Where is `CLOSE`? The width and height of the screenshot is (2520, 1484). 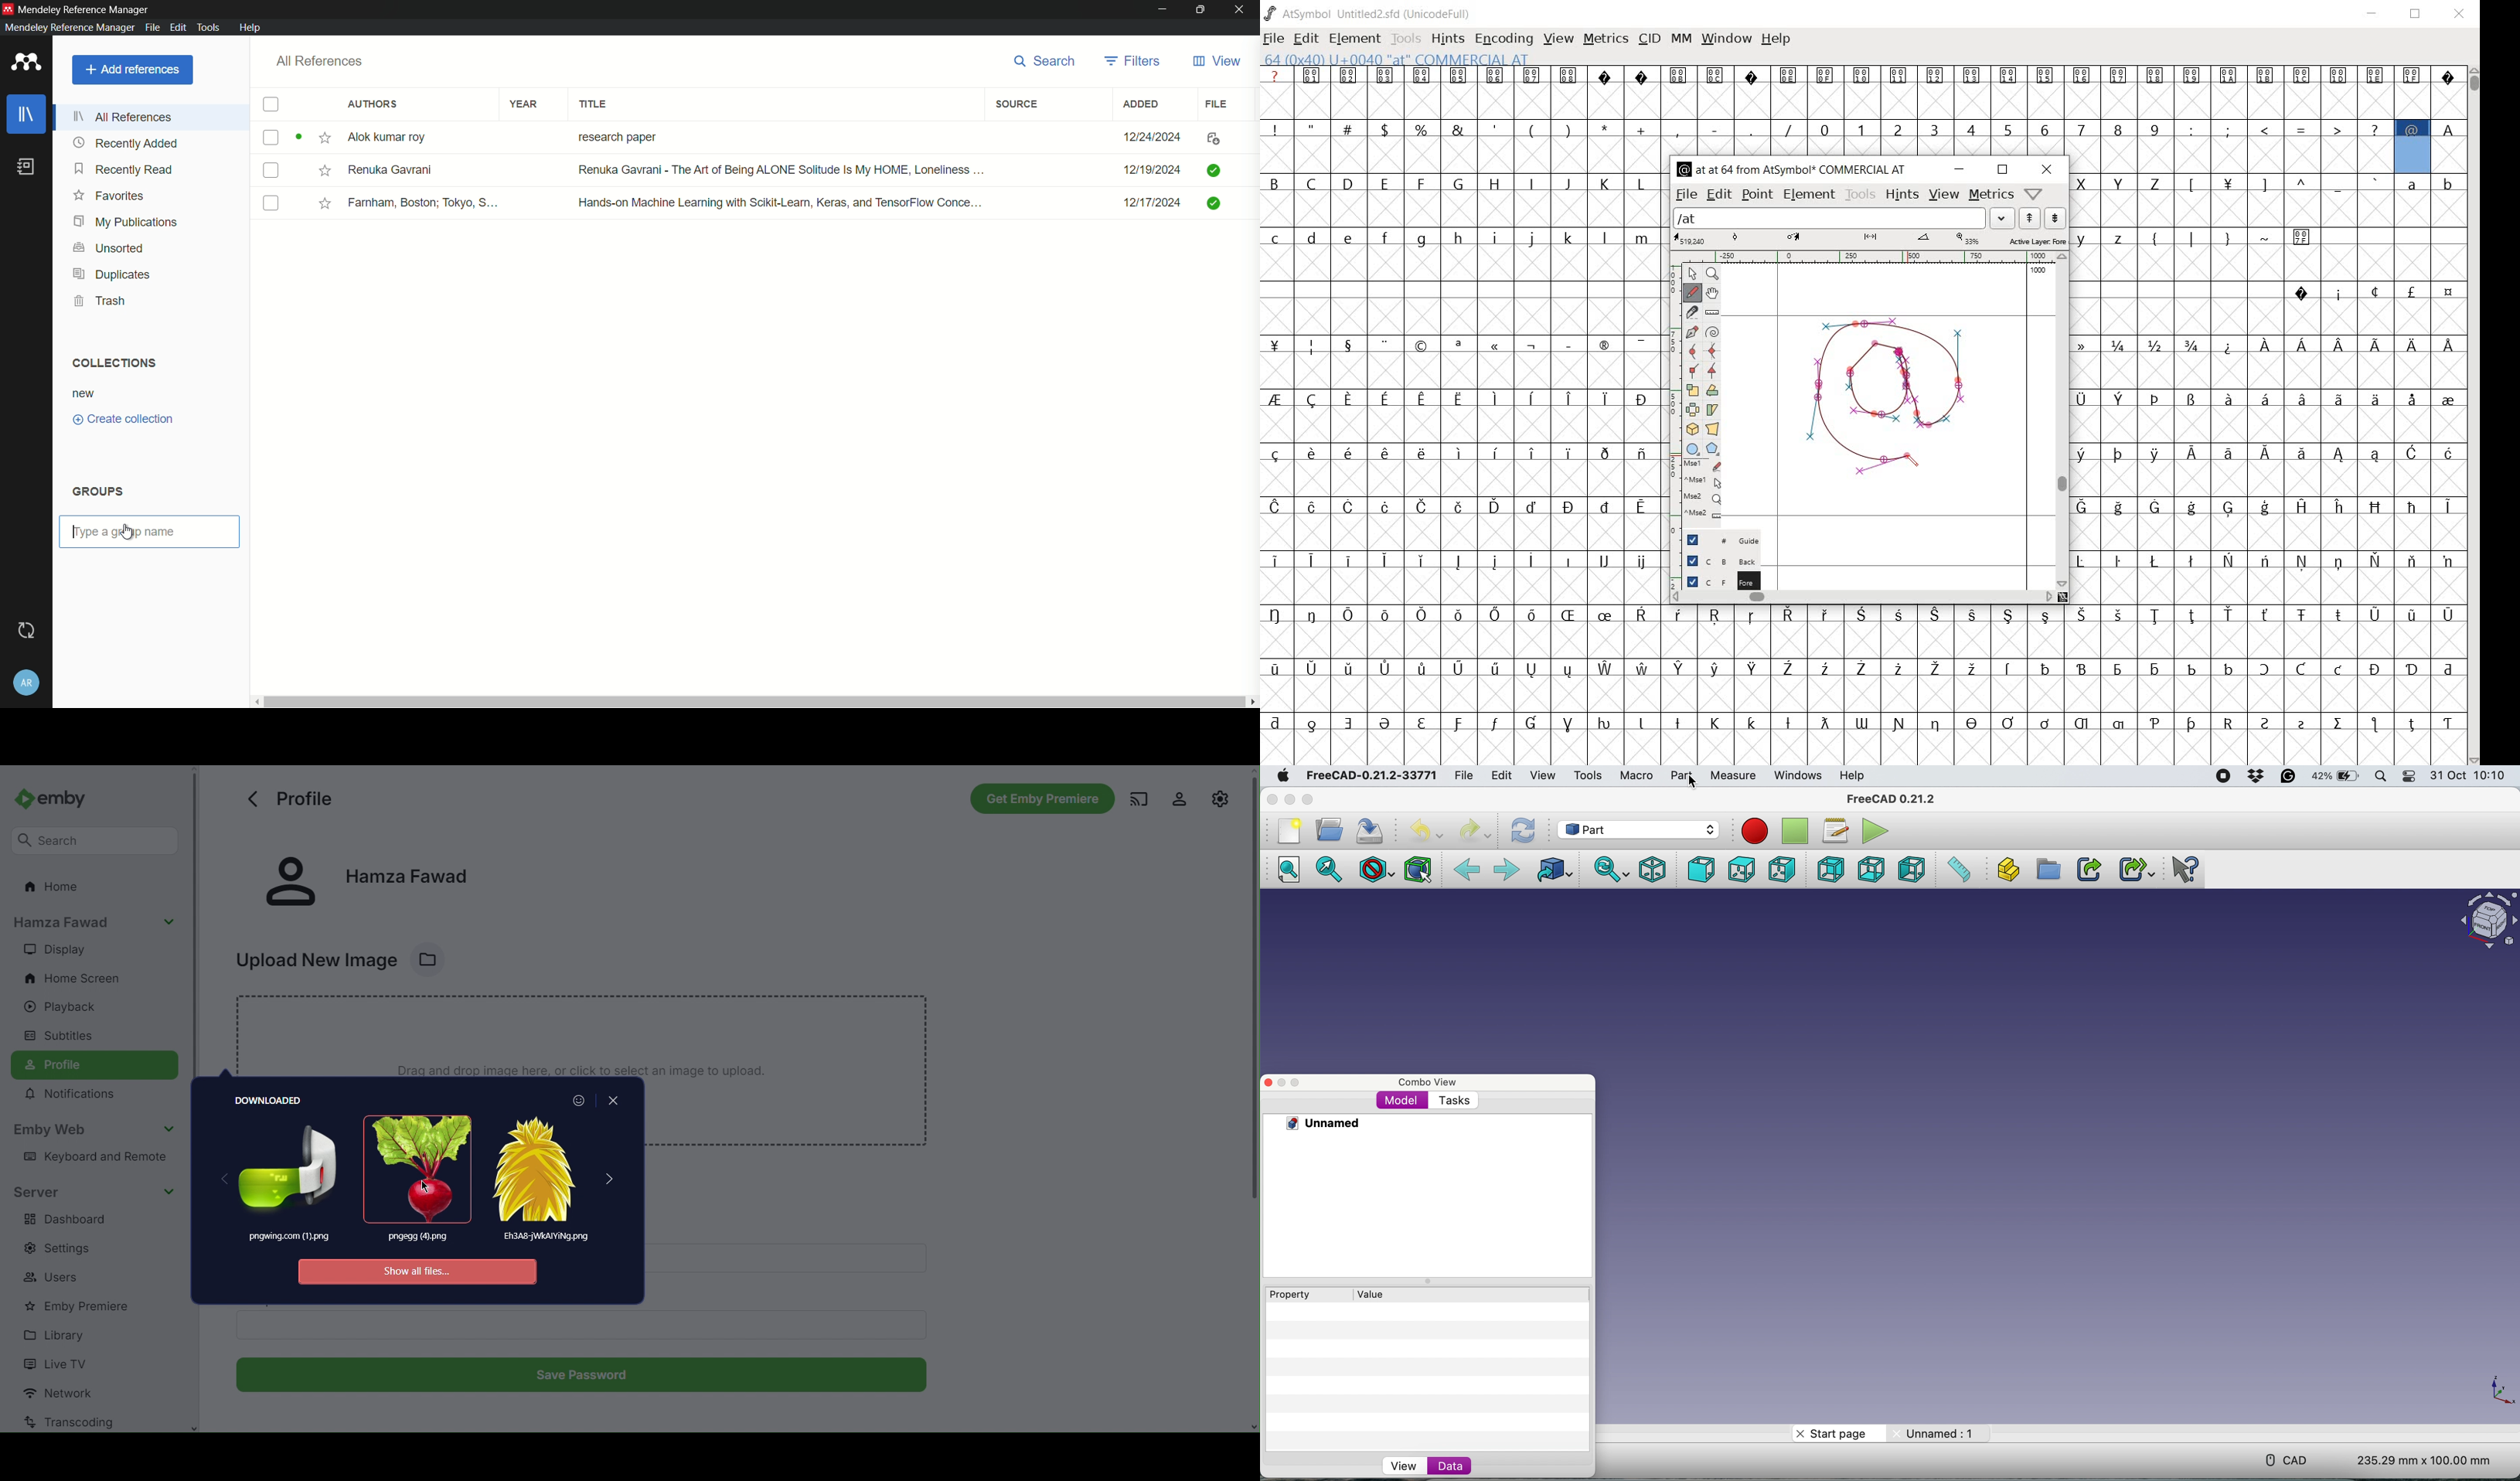 CLOSE is located at coordinates (2461, 16).